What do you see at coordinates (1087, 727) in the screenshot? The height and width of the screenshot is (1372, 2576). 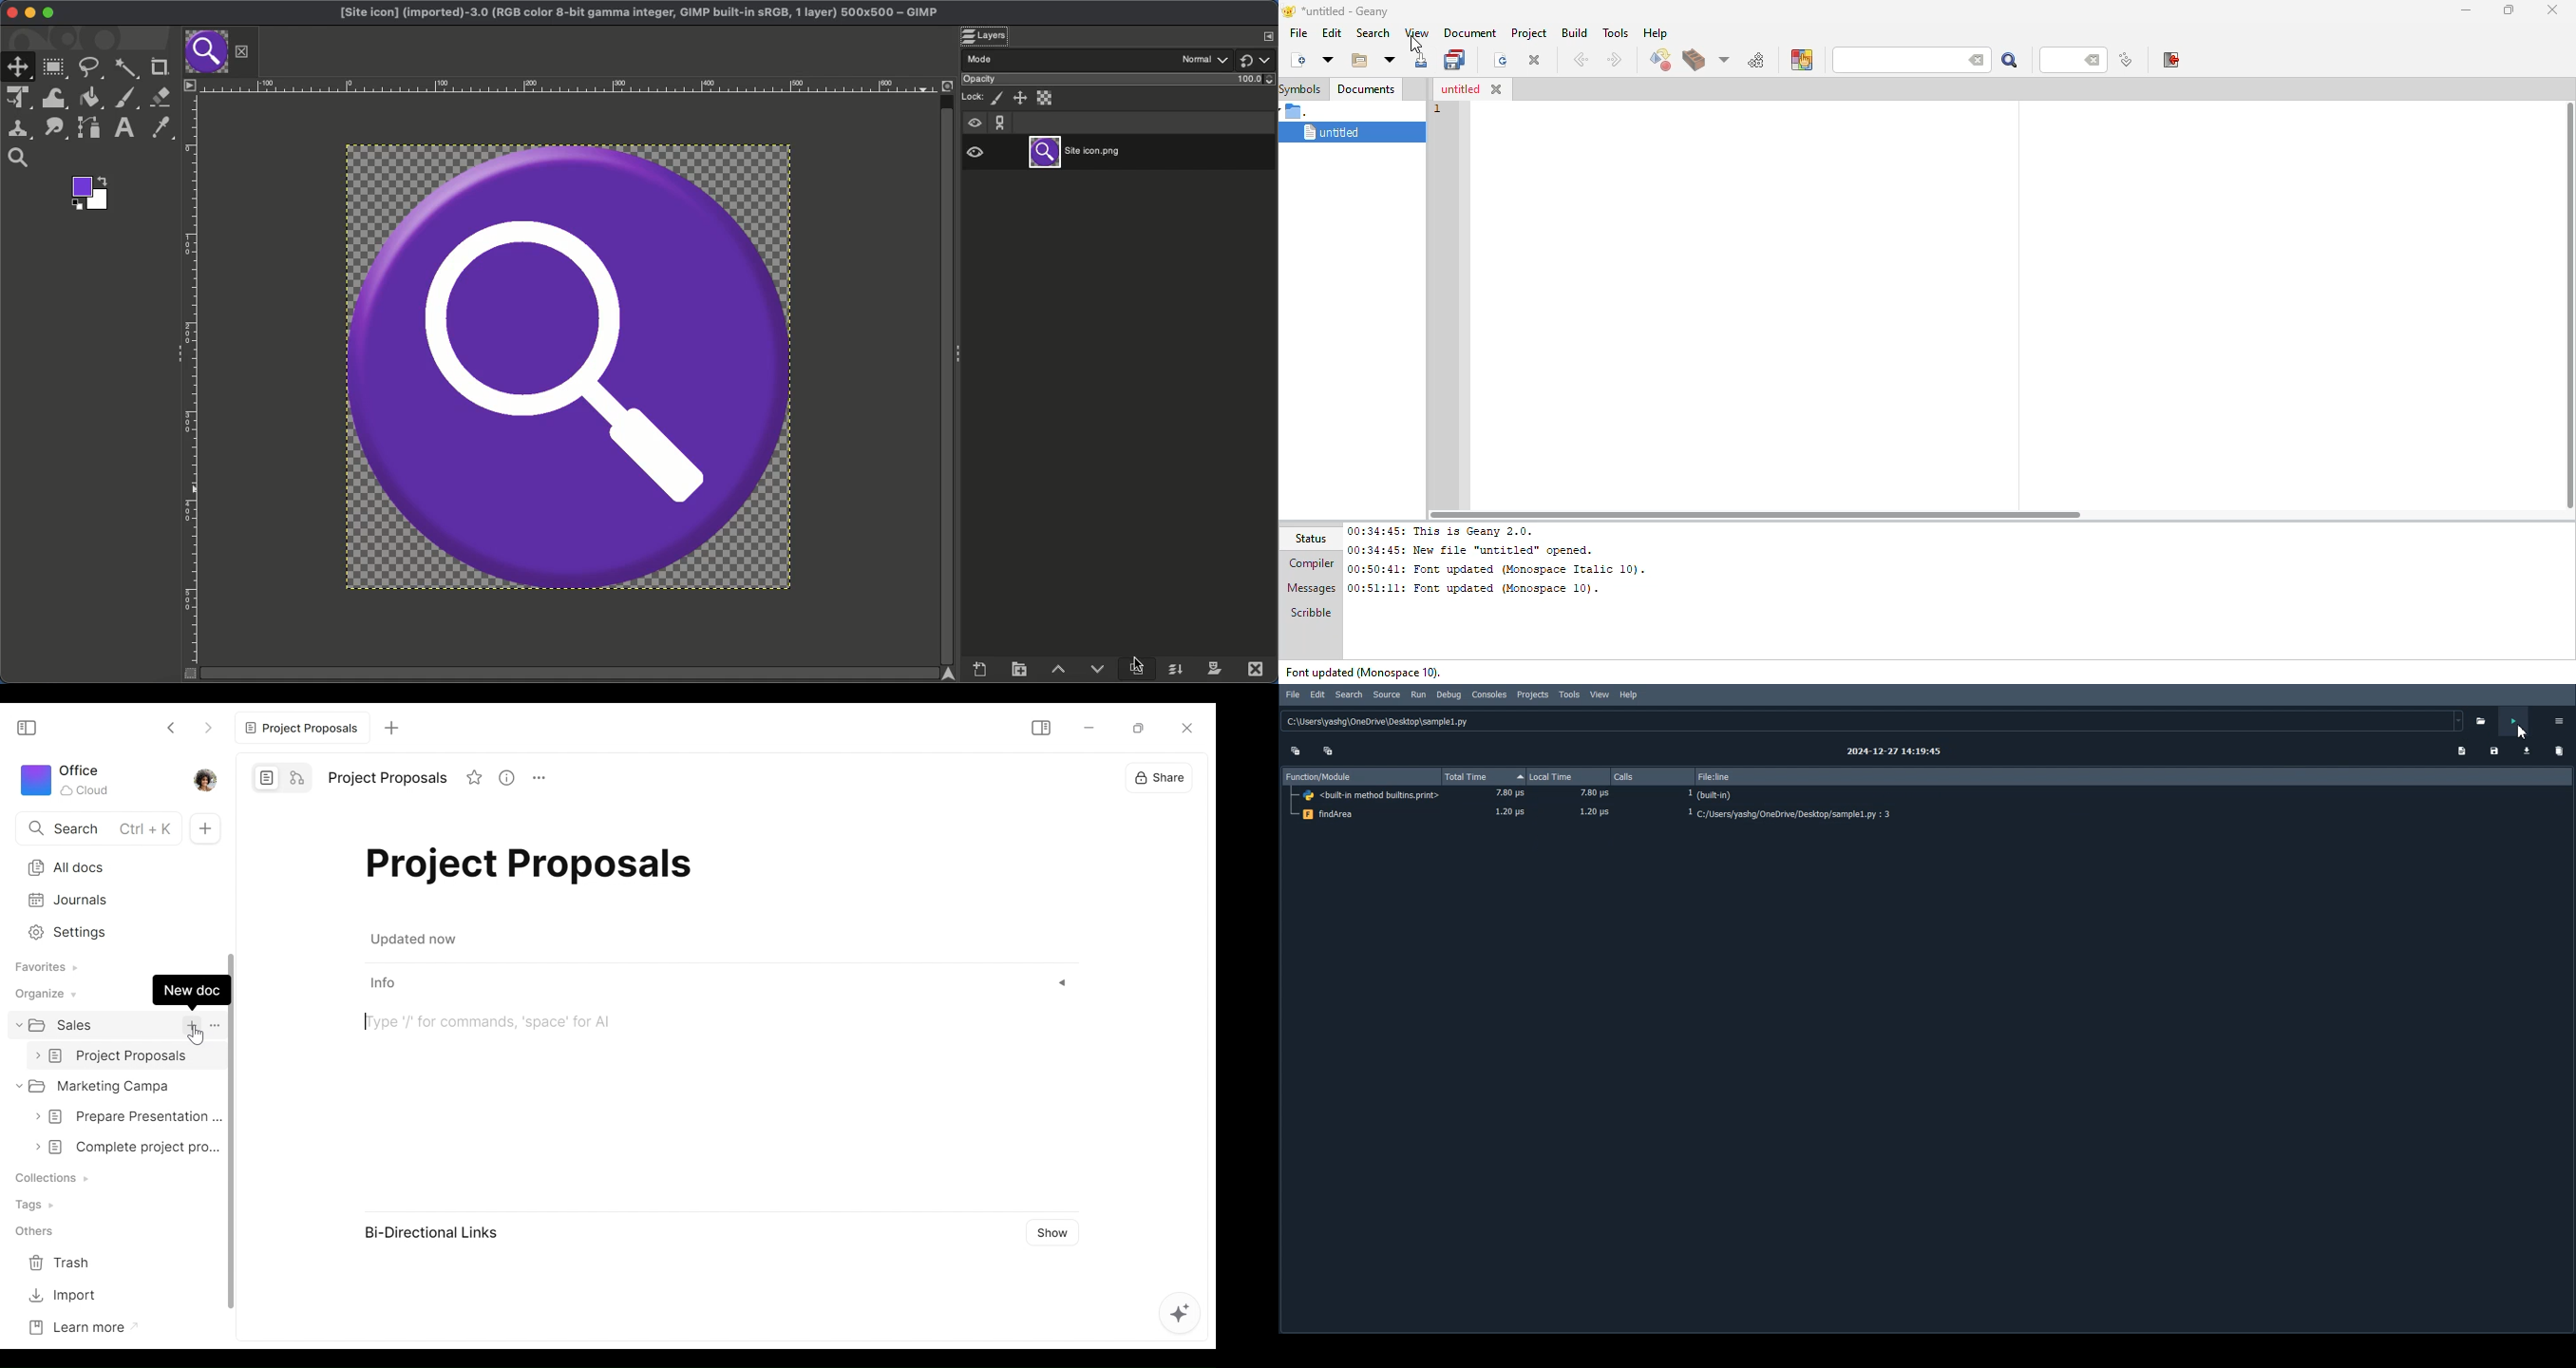 I see `minimize` at bounding box center [1087, 727].